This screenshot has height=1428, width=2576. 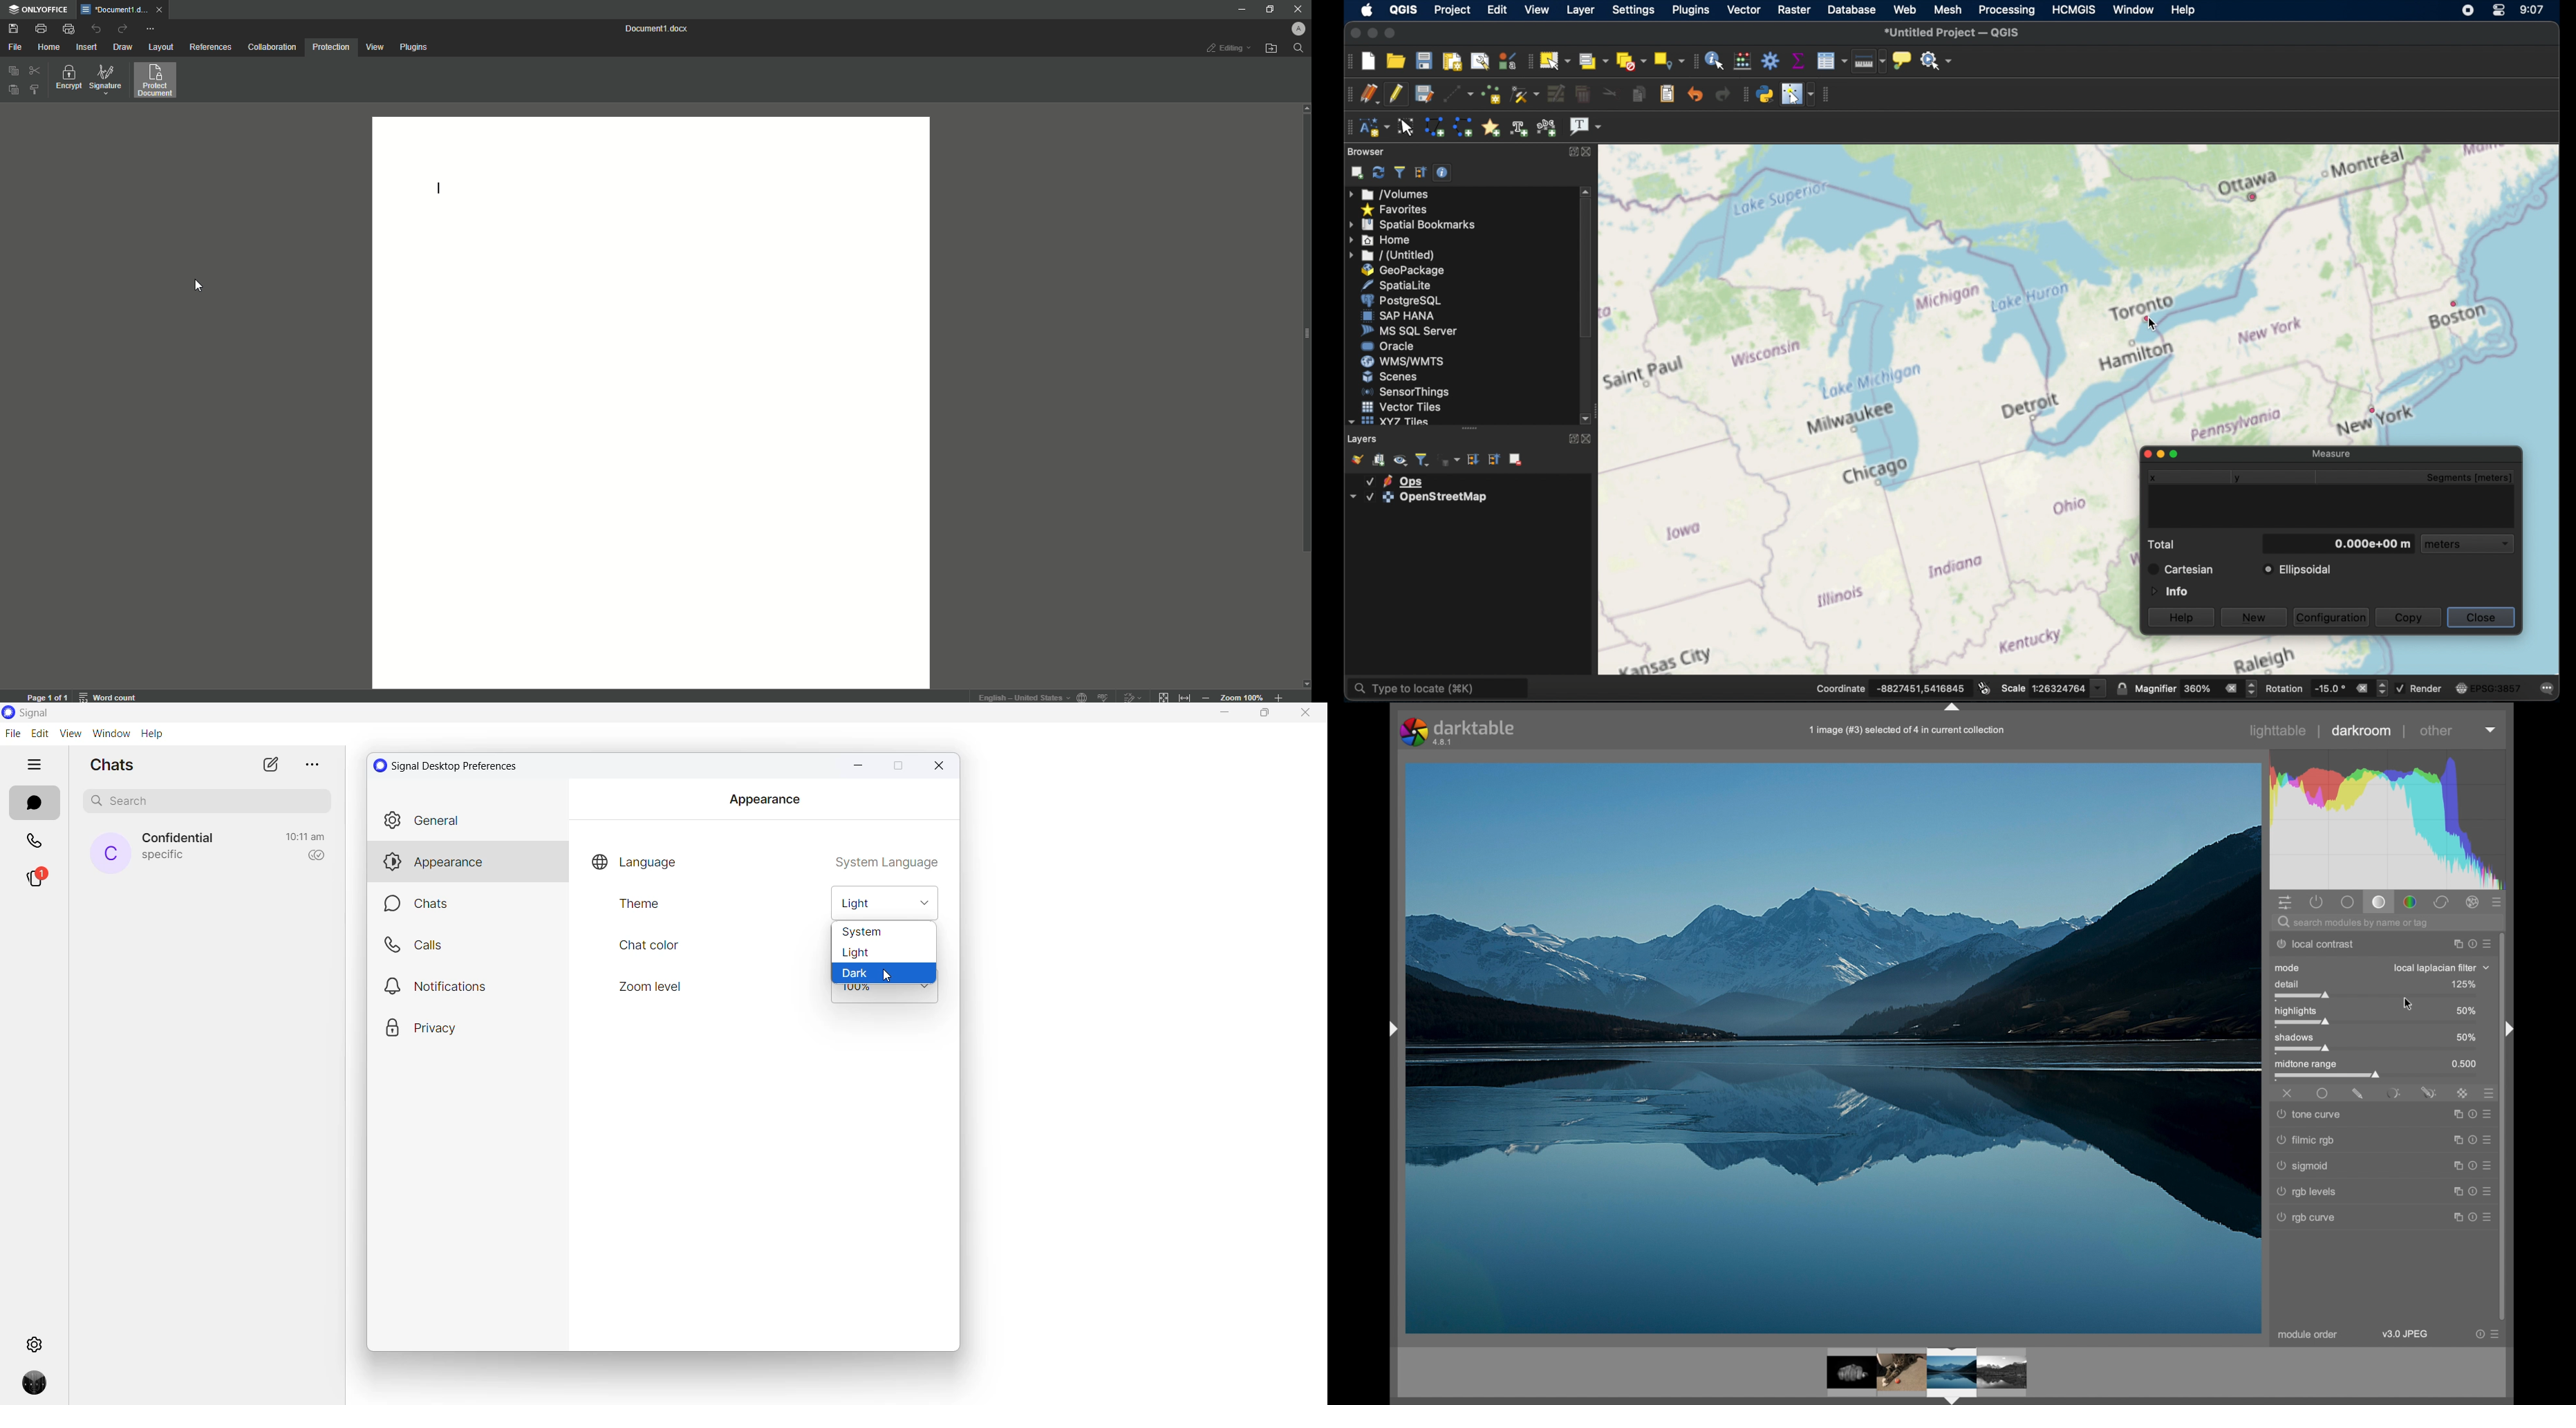 What do you see at coordinates (2491, 730) in the screenshot?
I see `histogram` at bounding box center [2491, 730].